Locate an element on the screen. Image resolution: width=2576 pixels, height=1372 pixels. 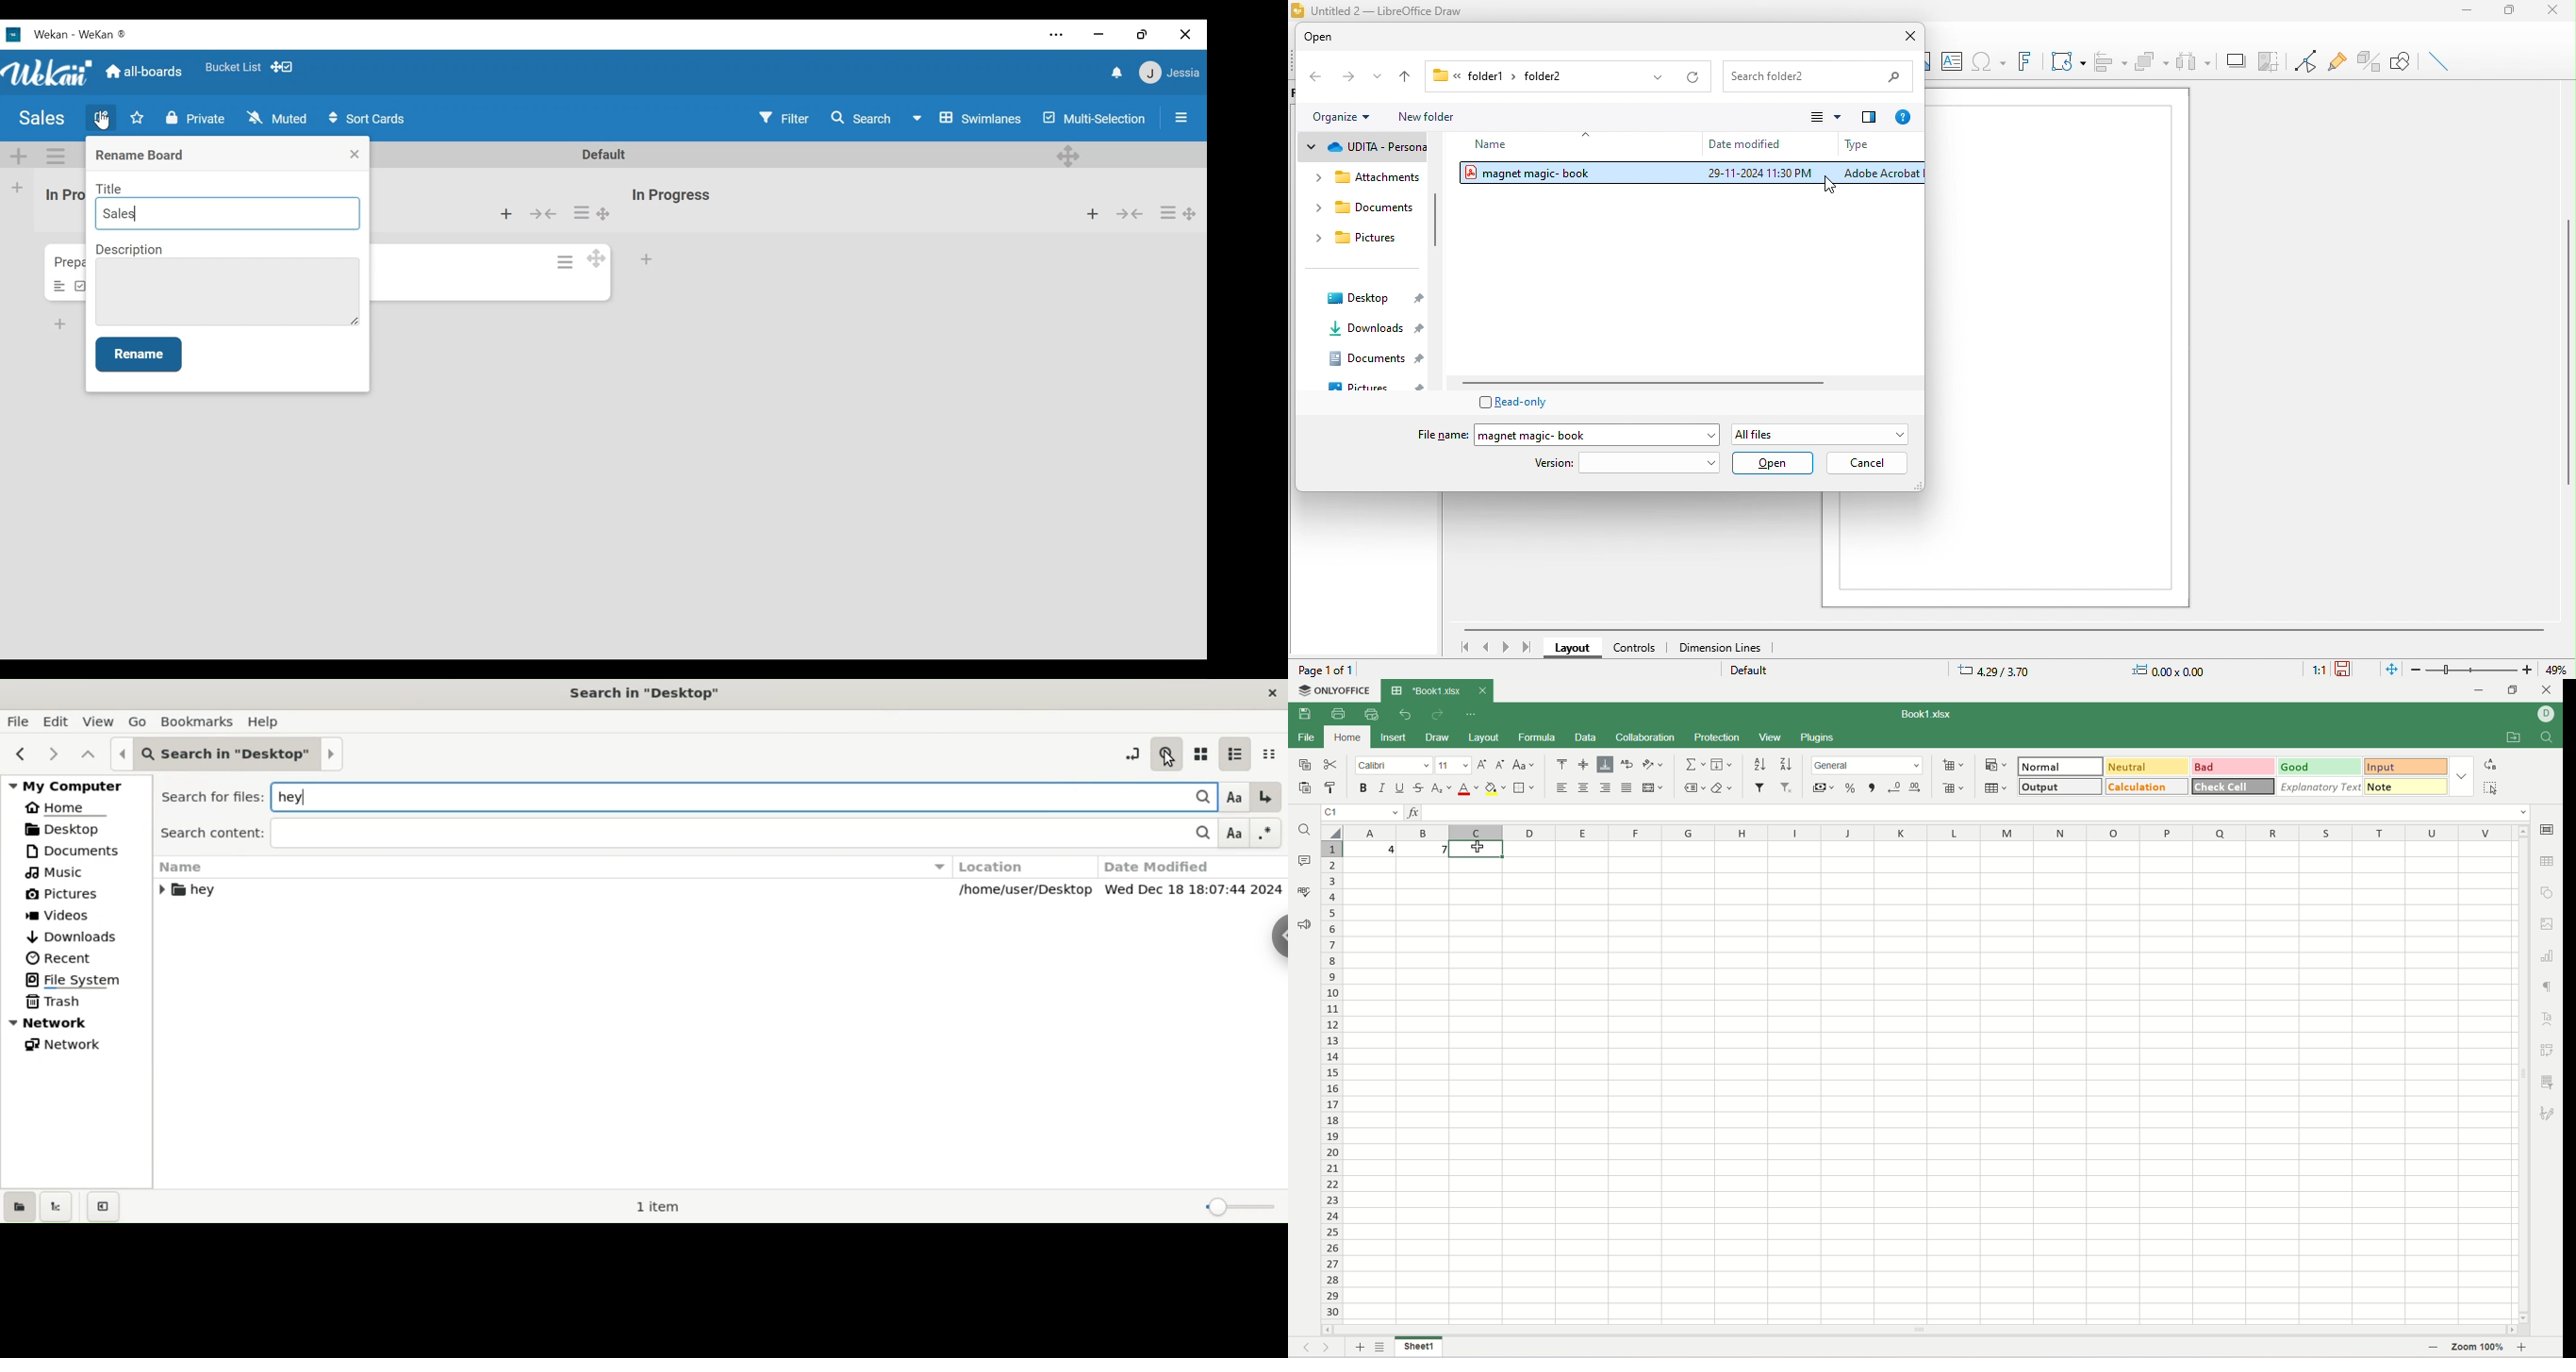
note is located at coordinates (2409, 786).